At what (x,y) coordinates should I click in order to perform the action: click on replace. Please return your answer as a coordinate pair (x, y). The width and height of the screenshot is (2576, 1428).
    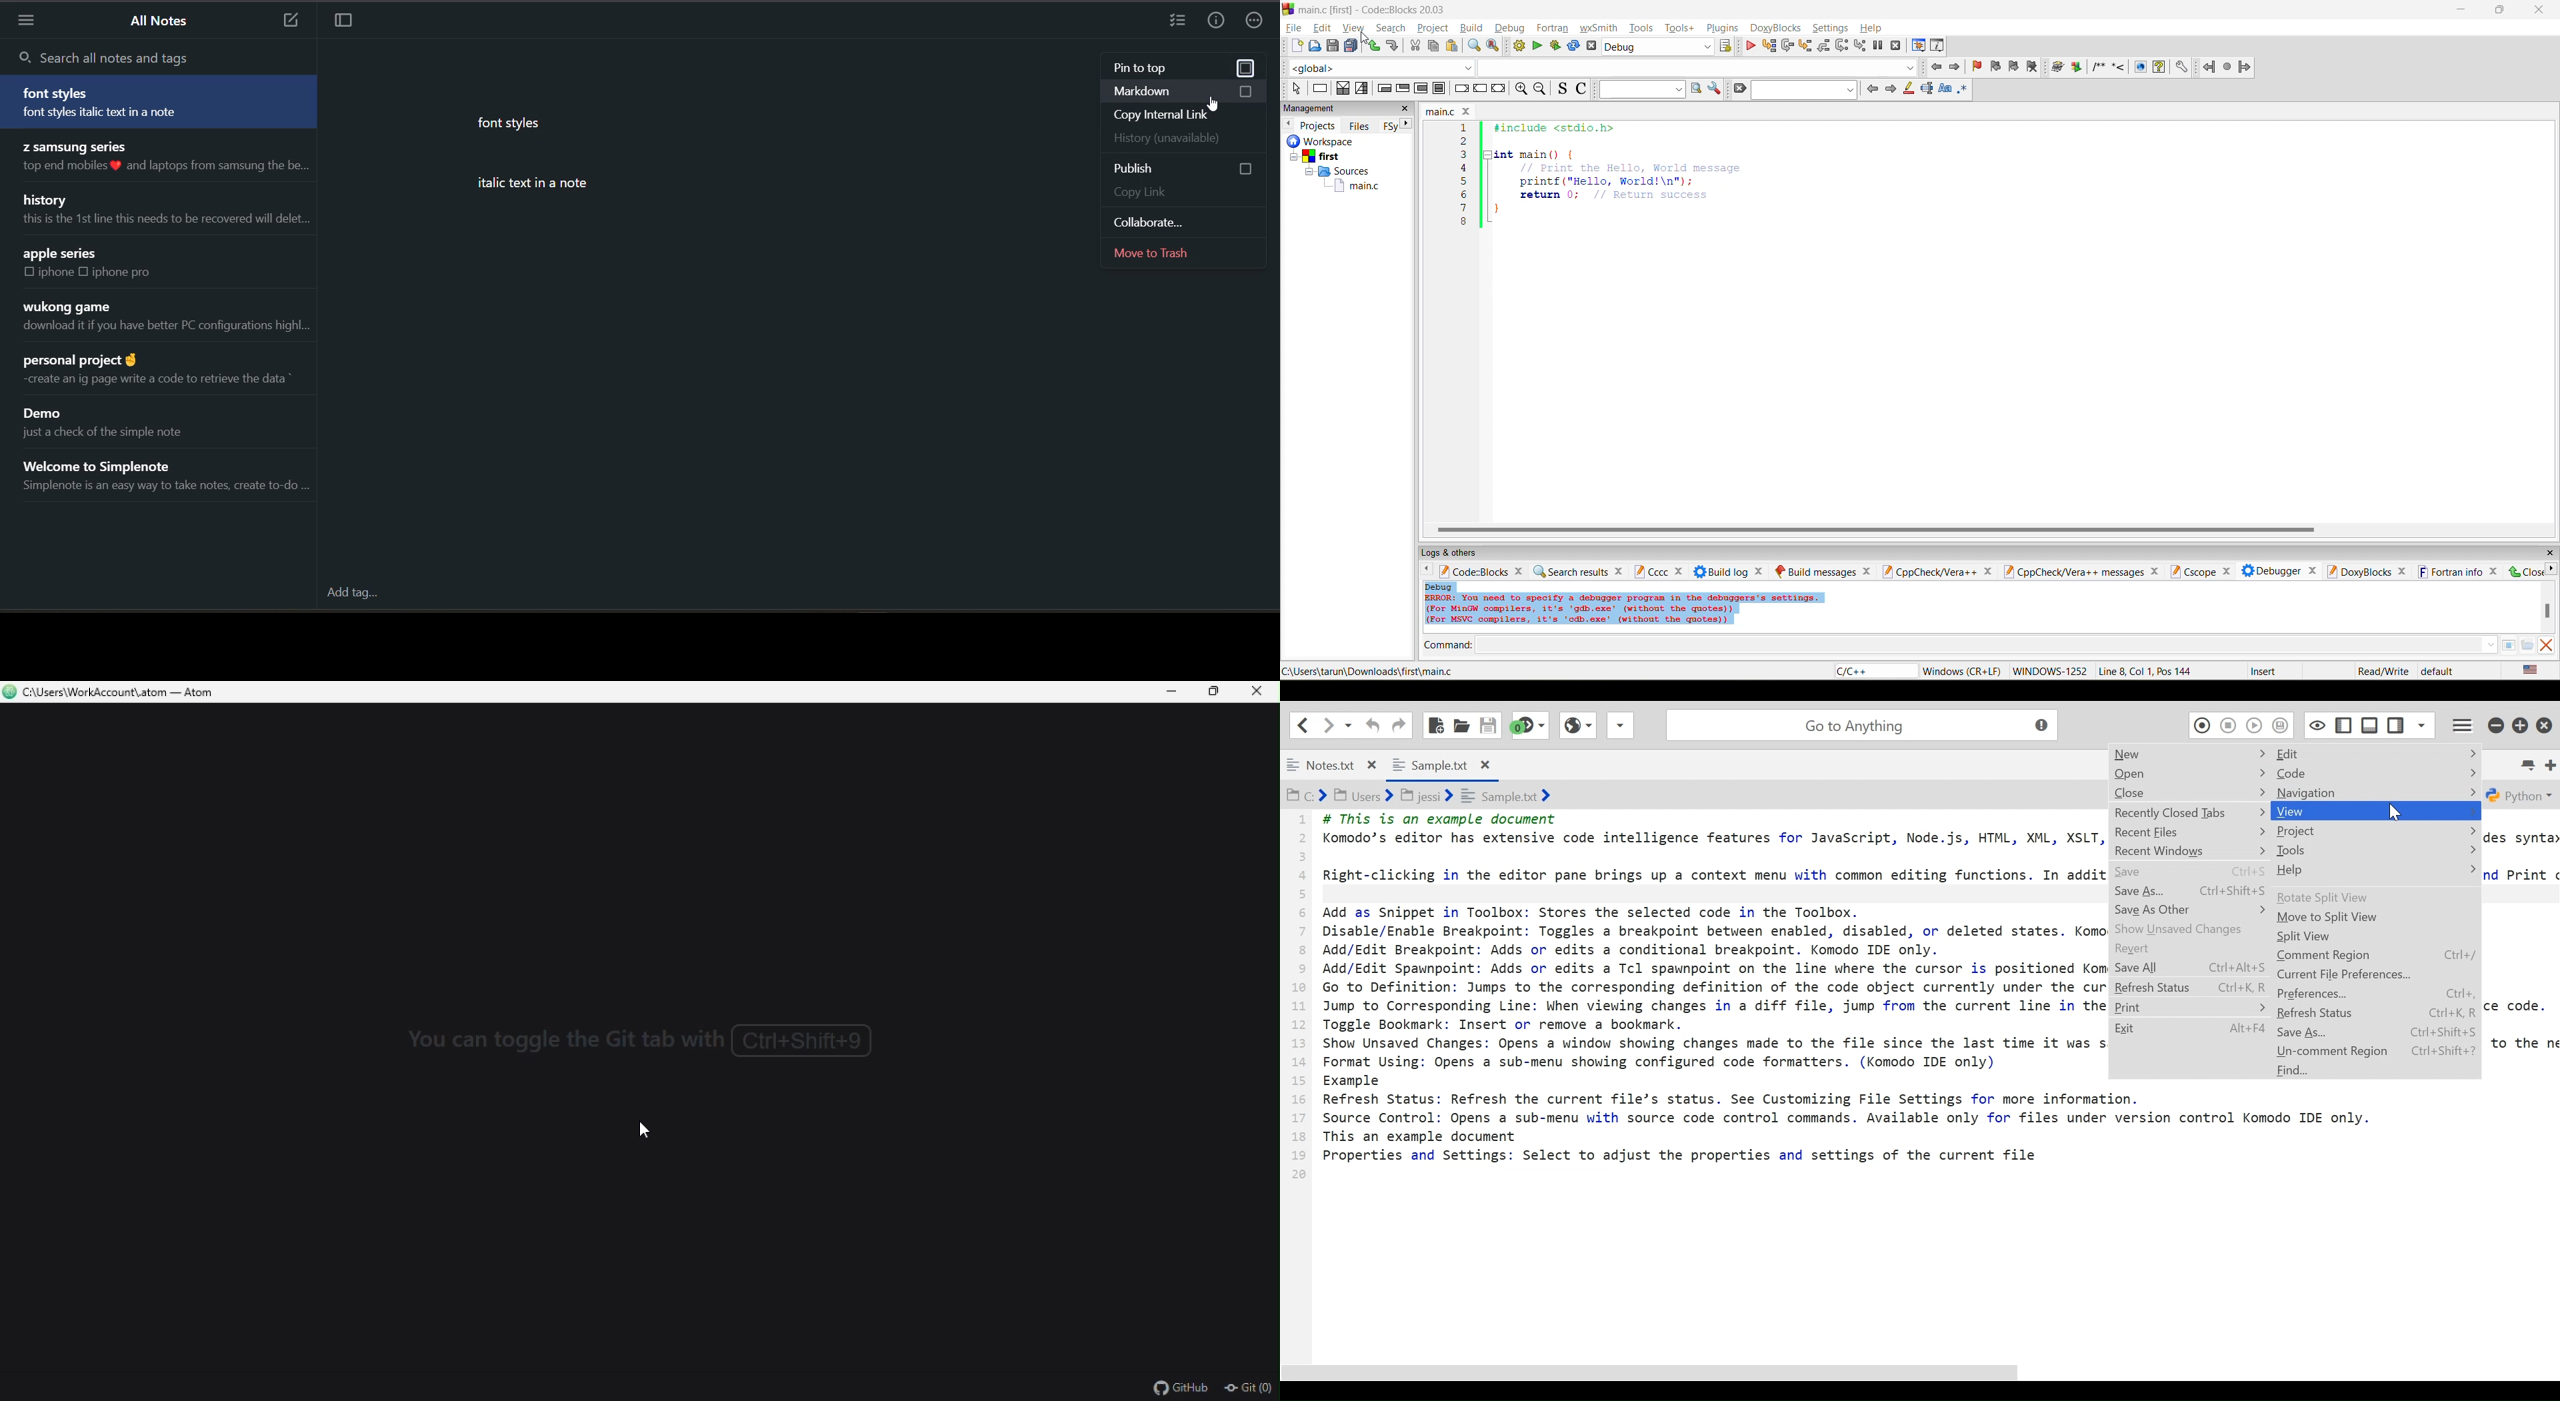
    Looking at the image, I should click on (1493, 45).